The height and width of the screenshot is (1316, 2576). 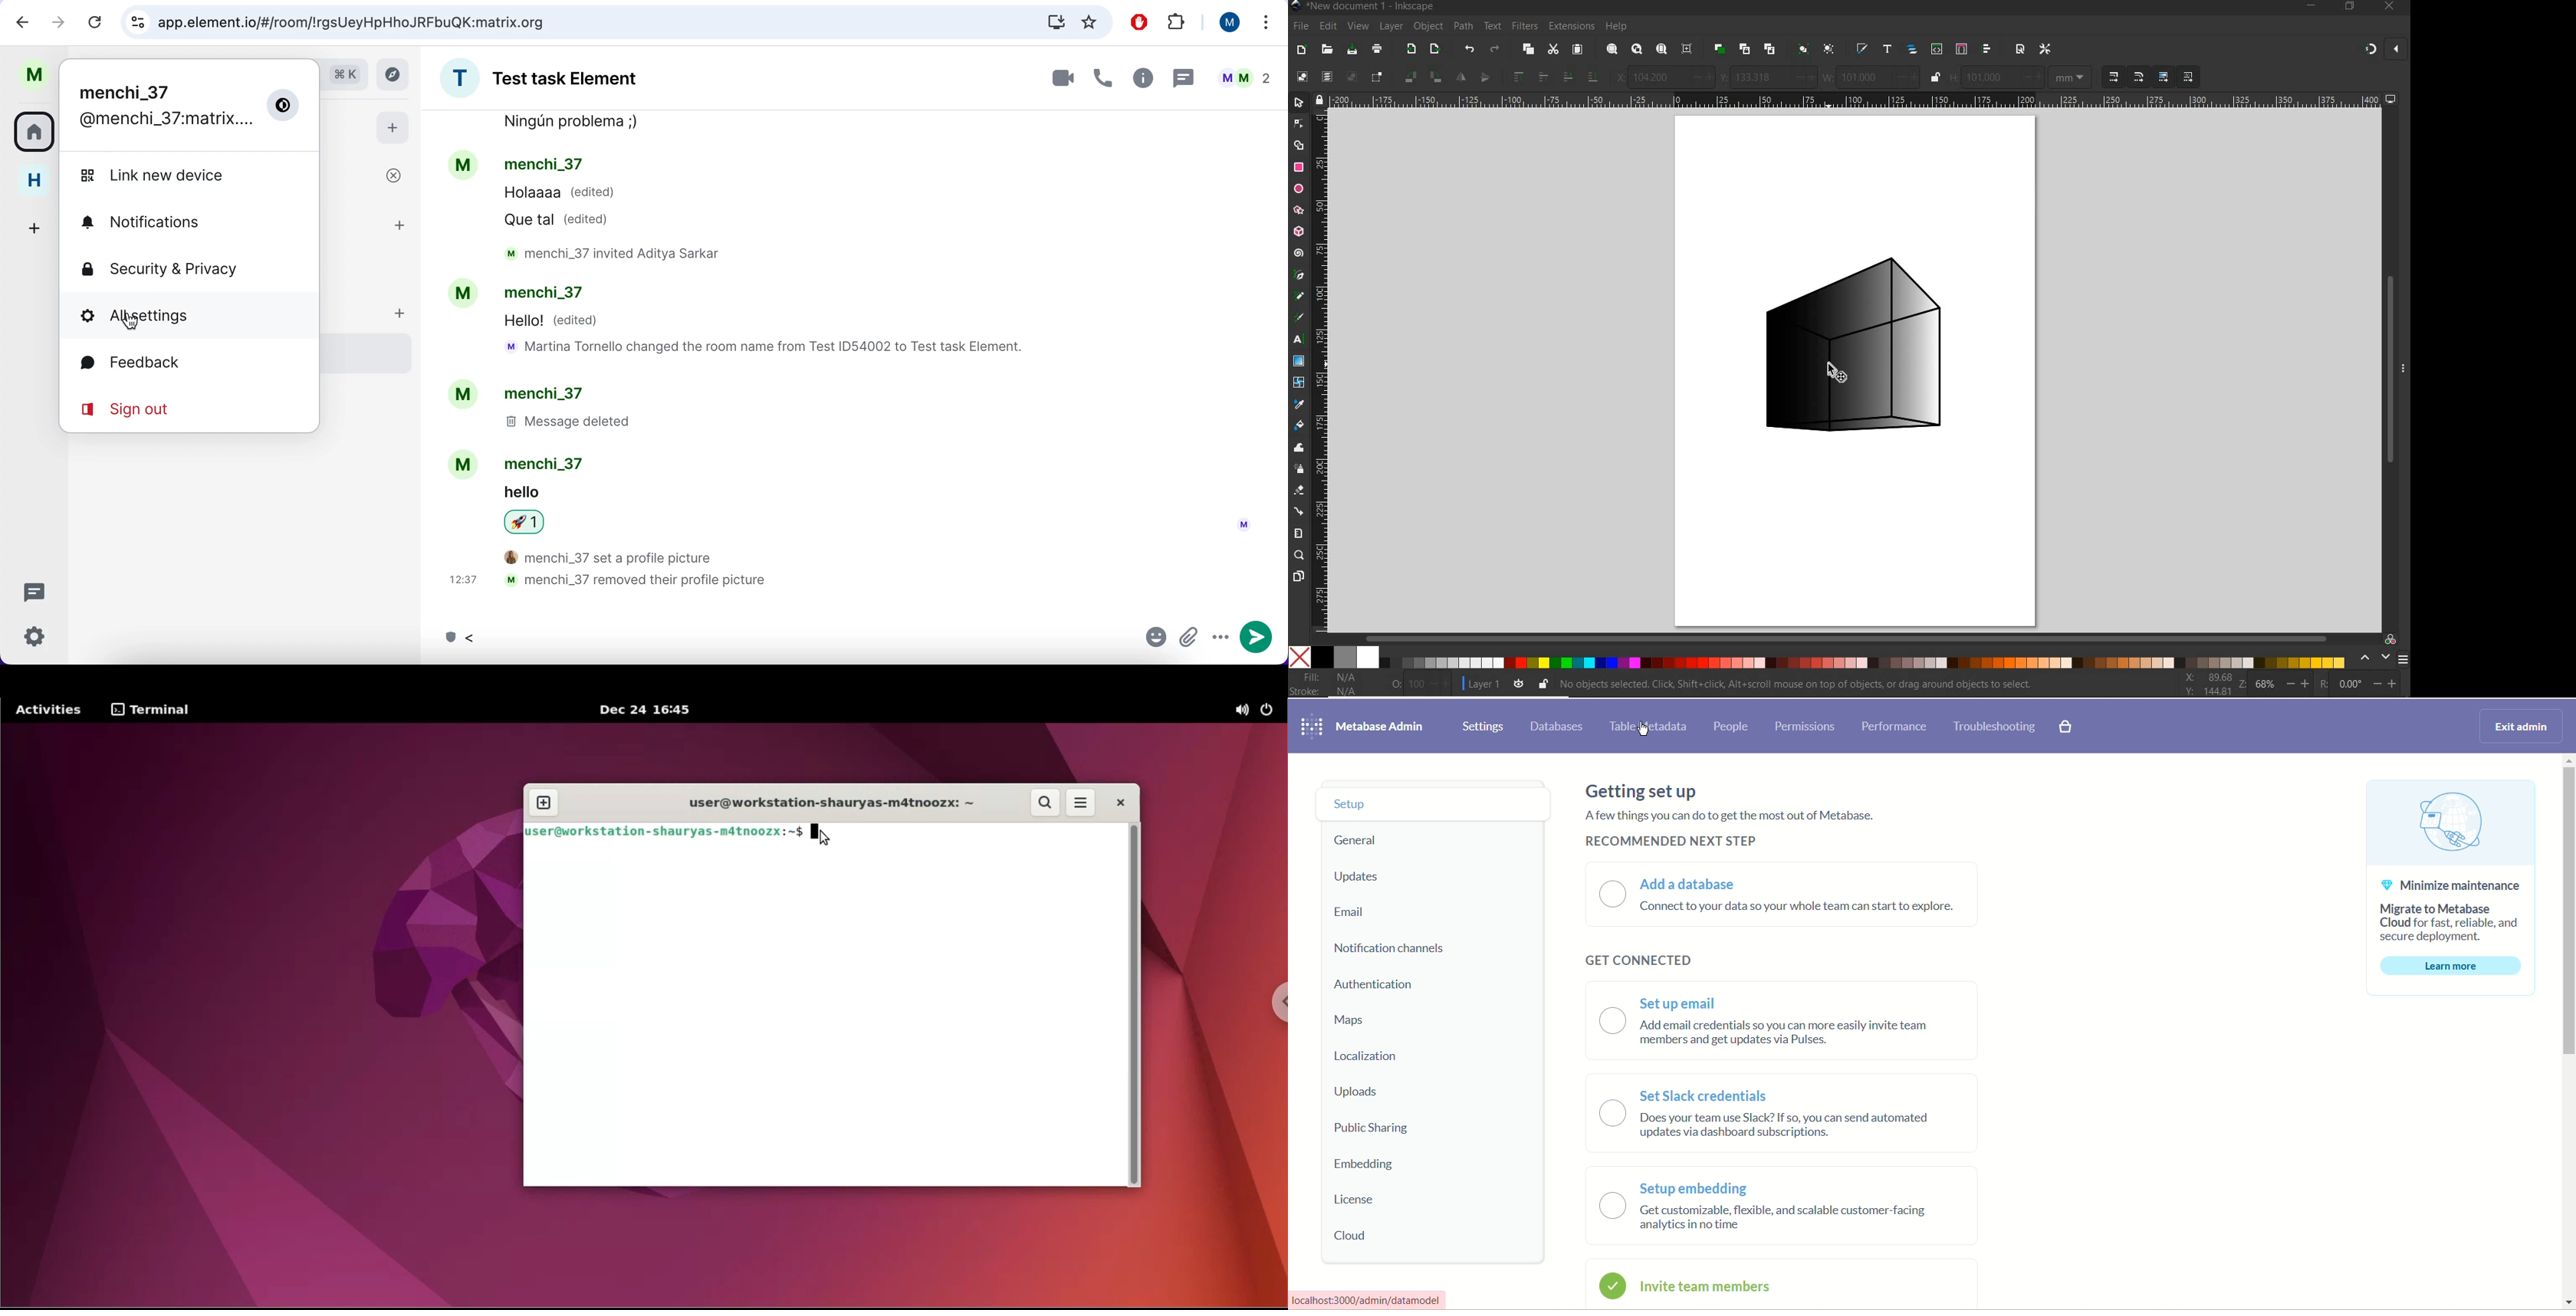 I want to click on LAYER 1-CURRENT LAYER, so click(x=1480, y=686).